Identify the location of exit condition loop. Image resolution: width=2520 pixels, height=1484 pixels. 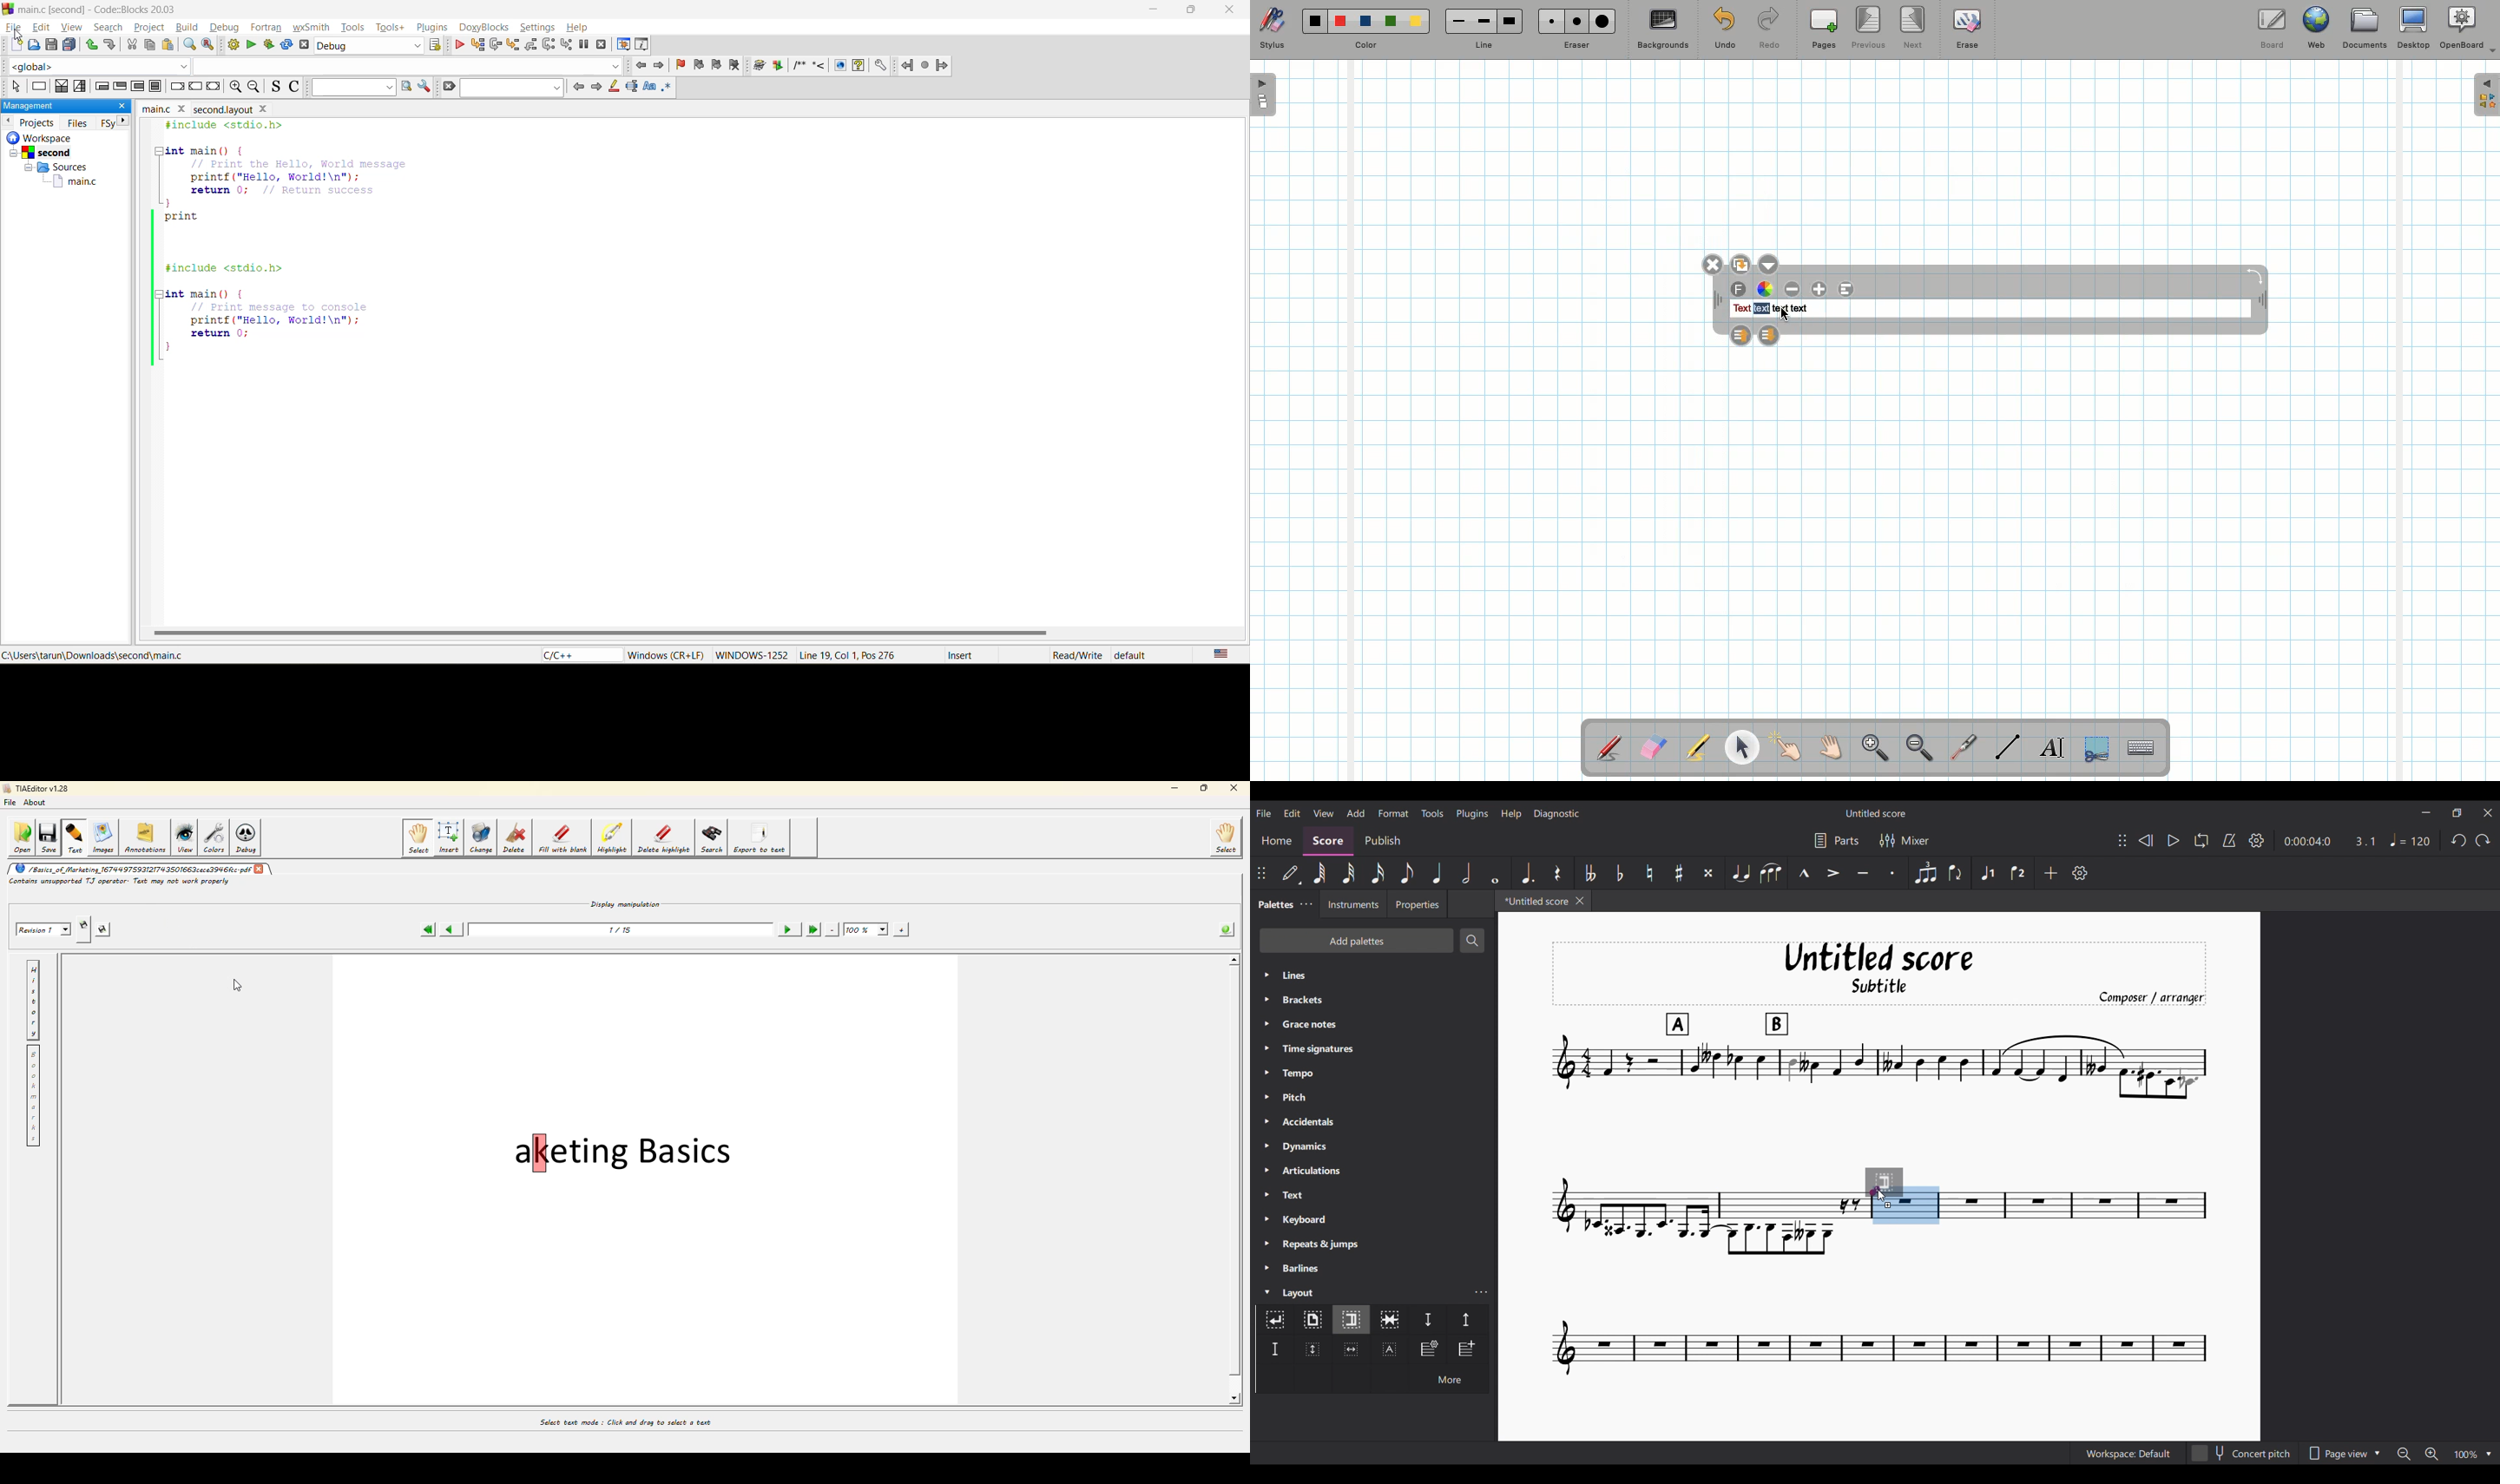
(120, 87).